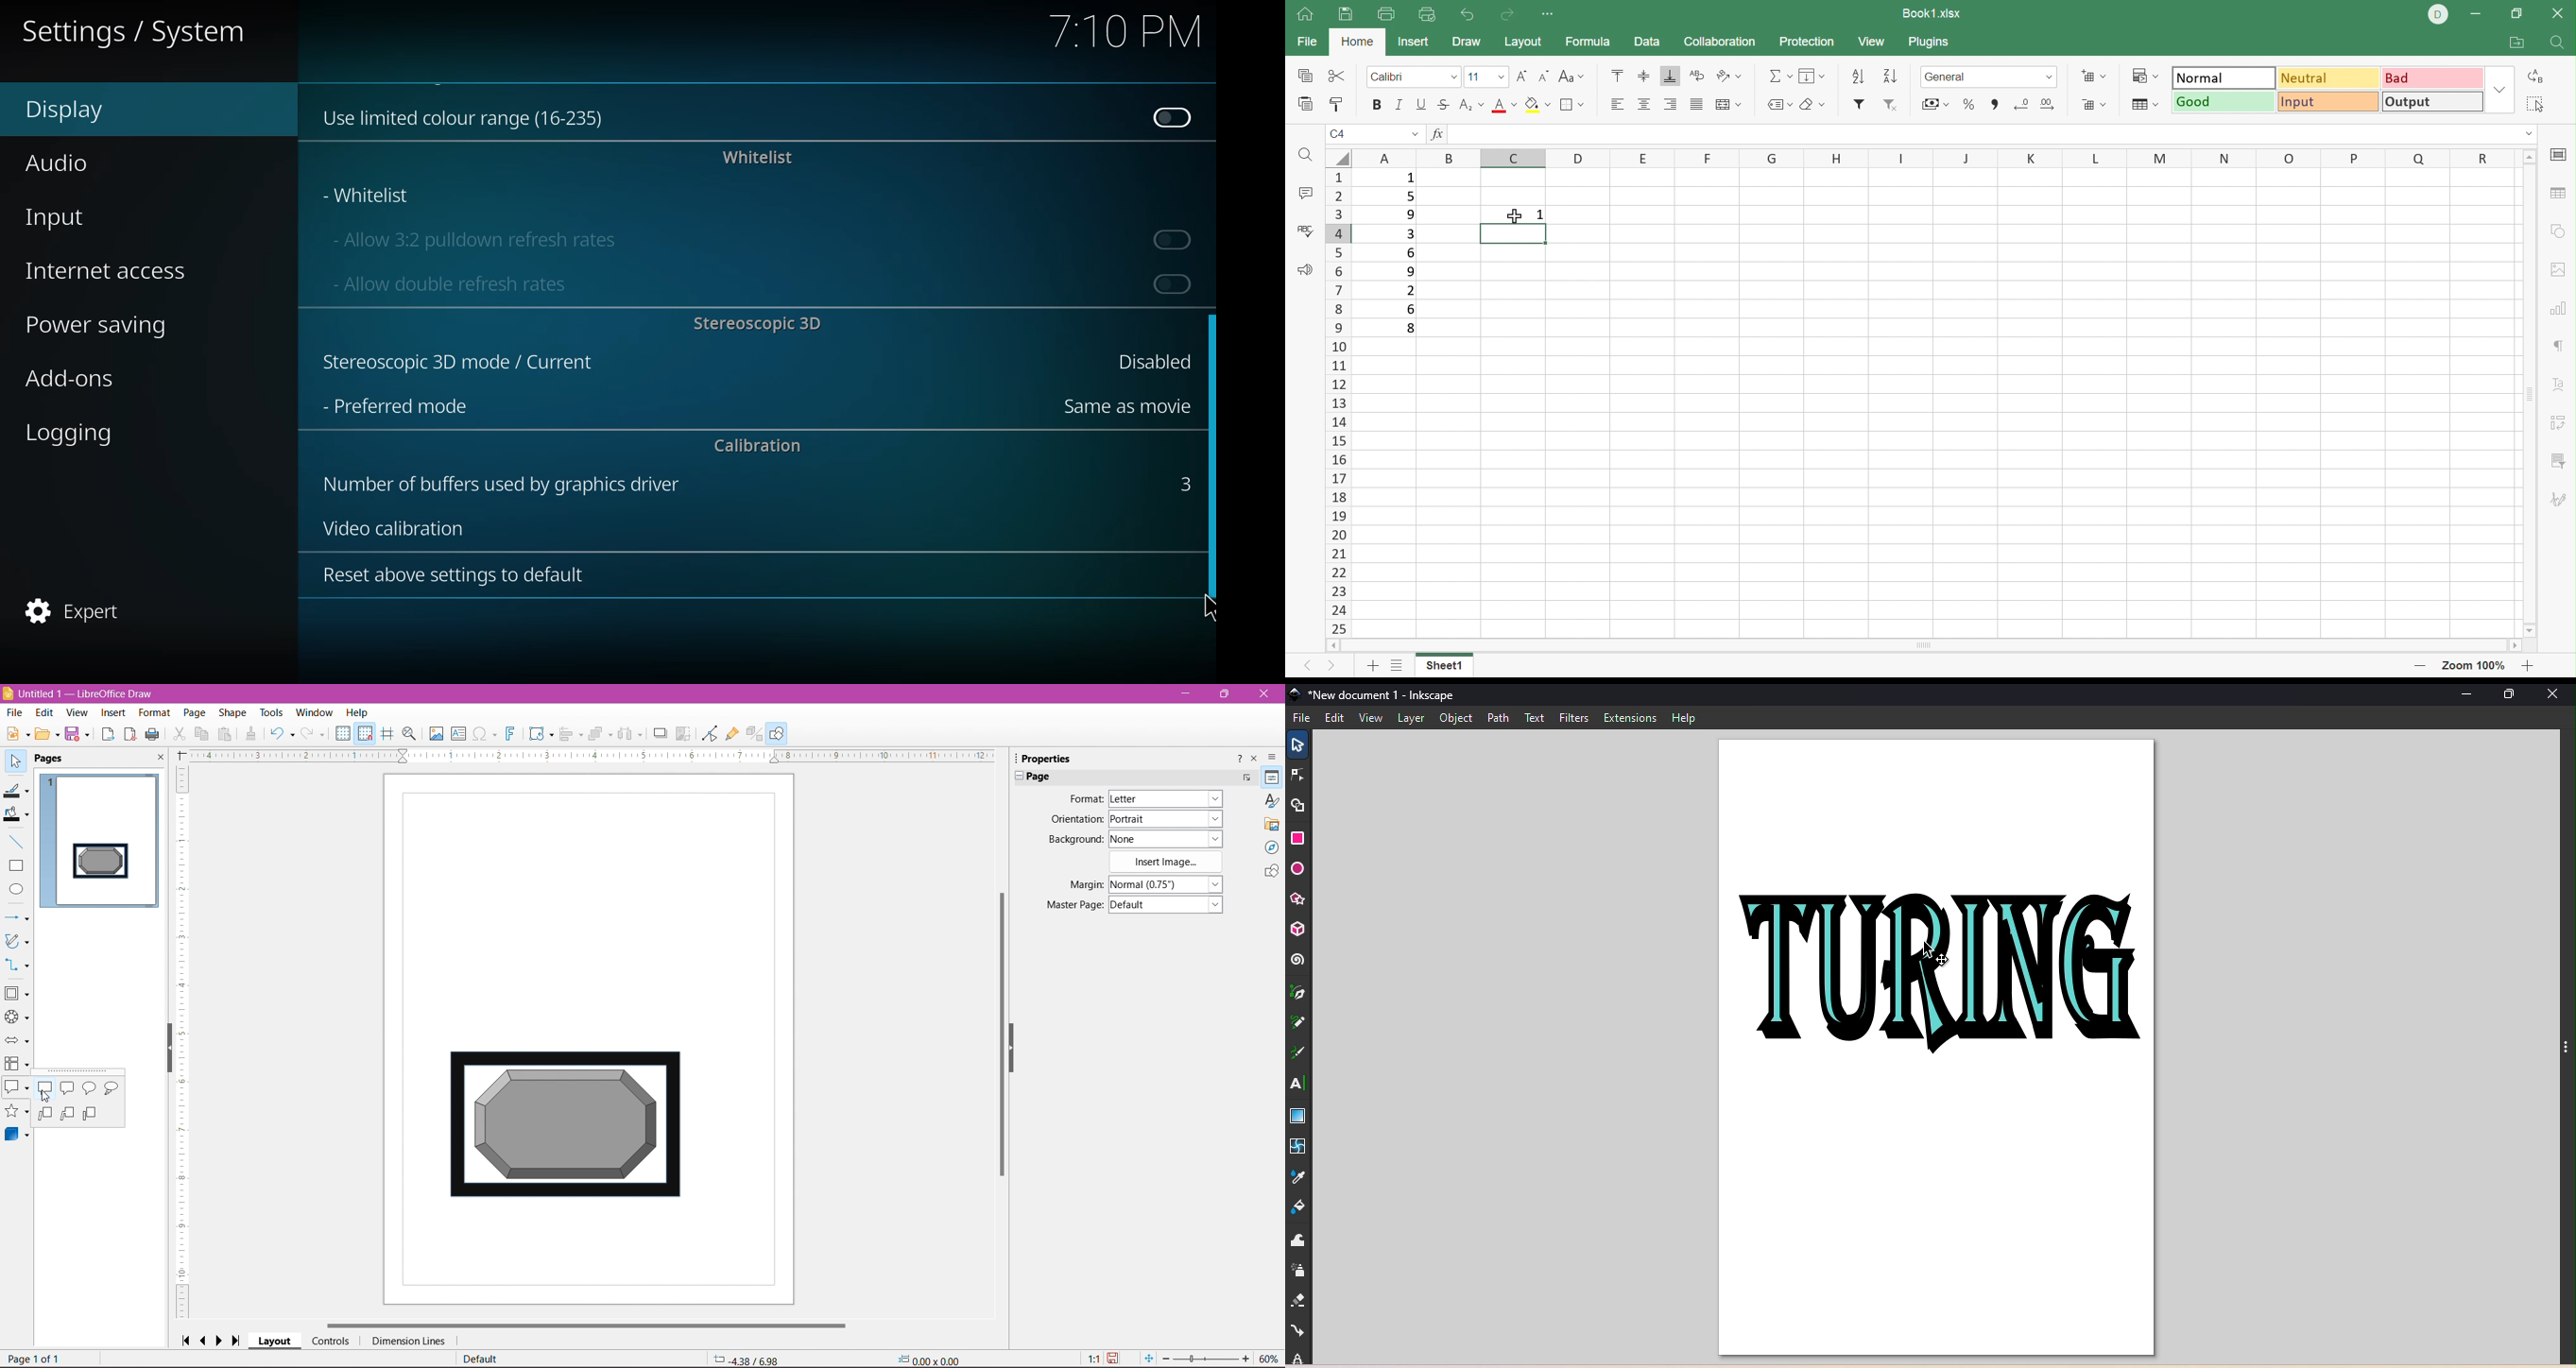  Describe the element at coordinates (2561, 308) in the screenshot. I see `Chart settings` at that location.